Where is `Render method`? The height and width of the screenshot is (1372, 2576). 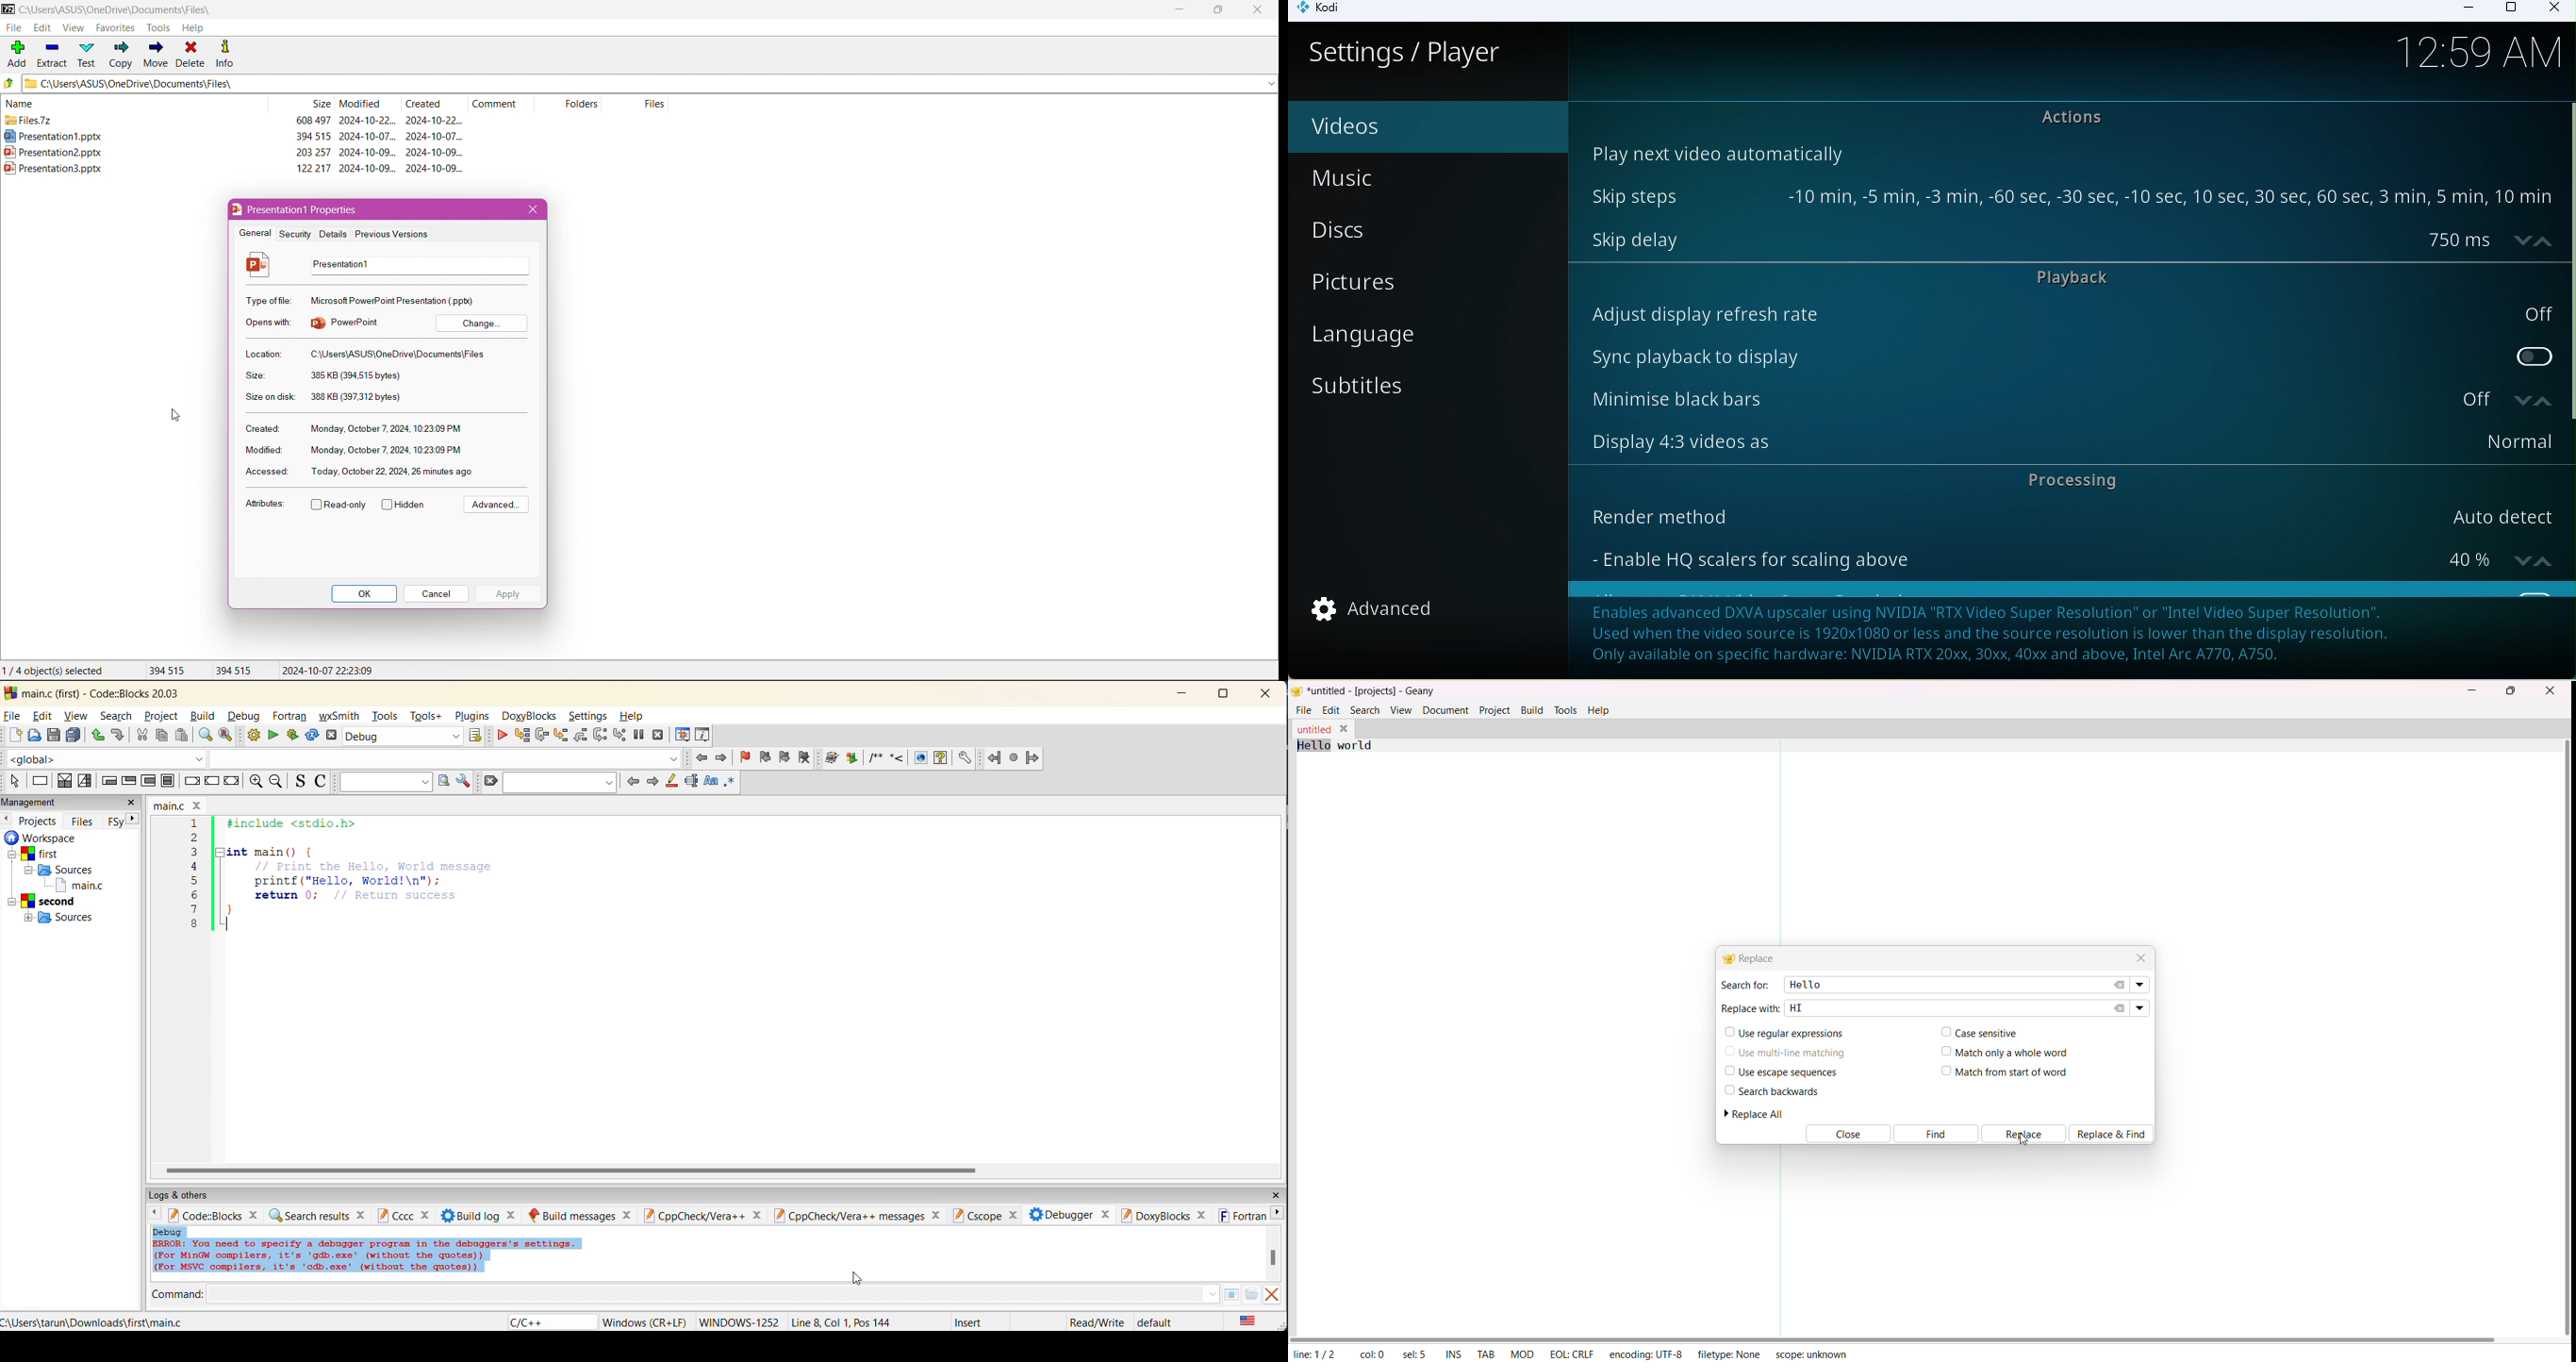 Render method is located at coordinates (2063, 513).